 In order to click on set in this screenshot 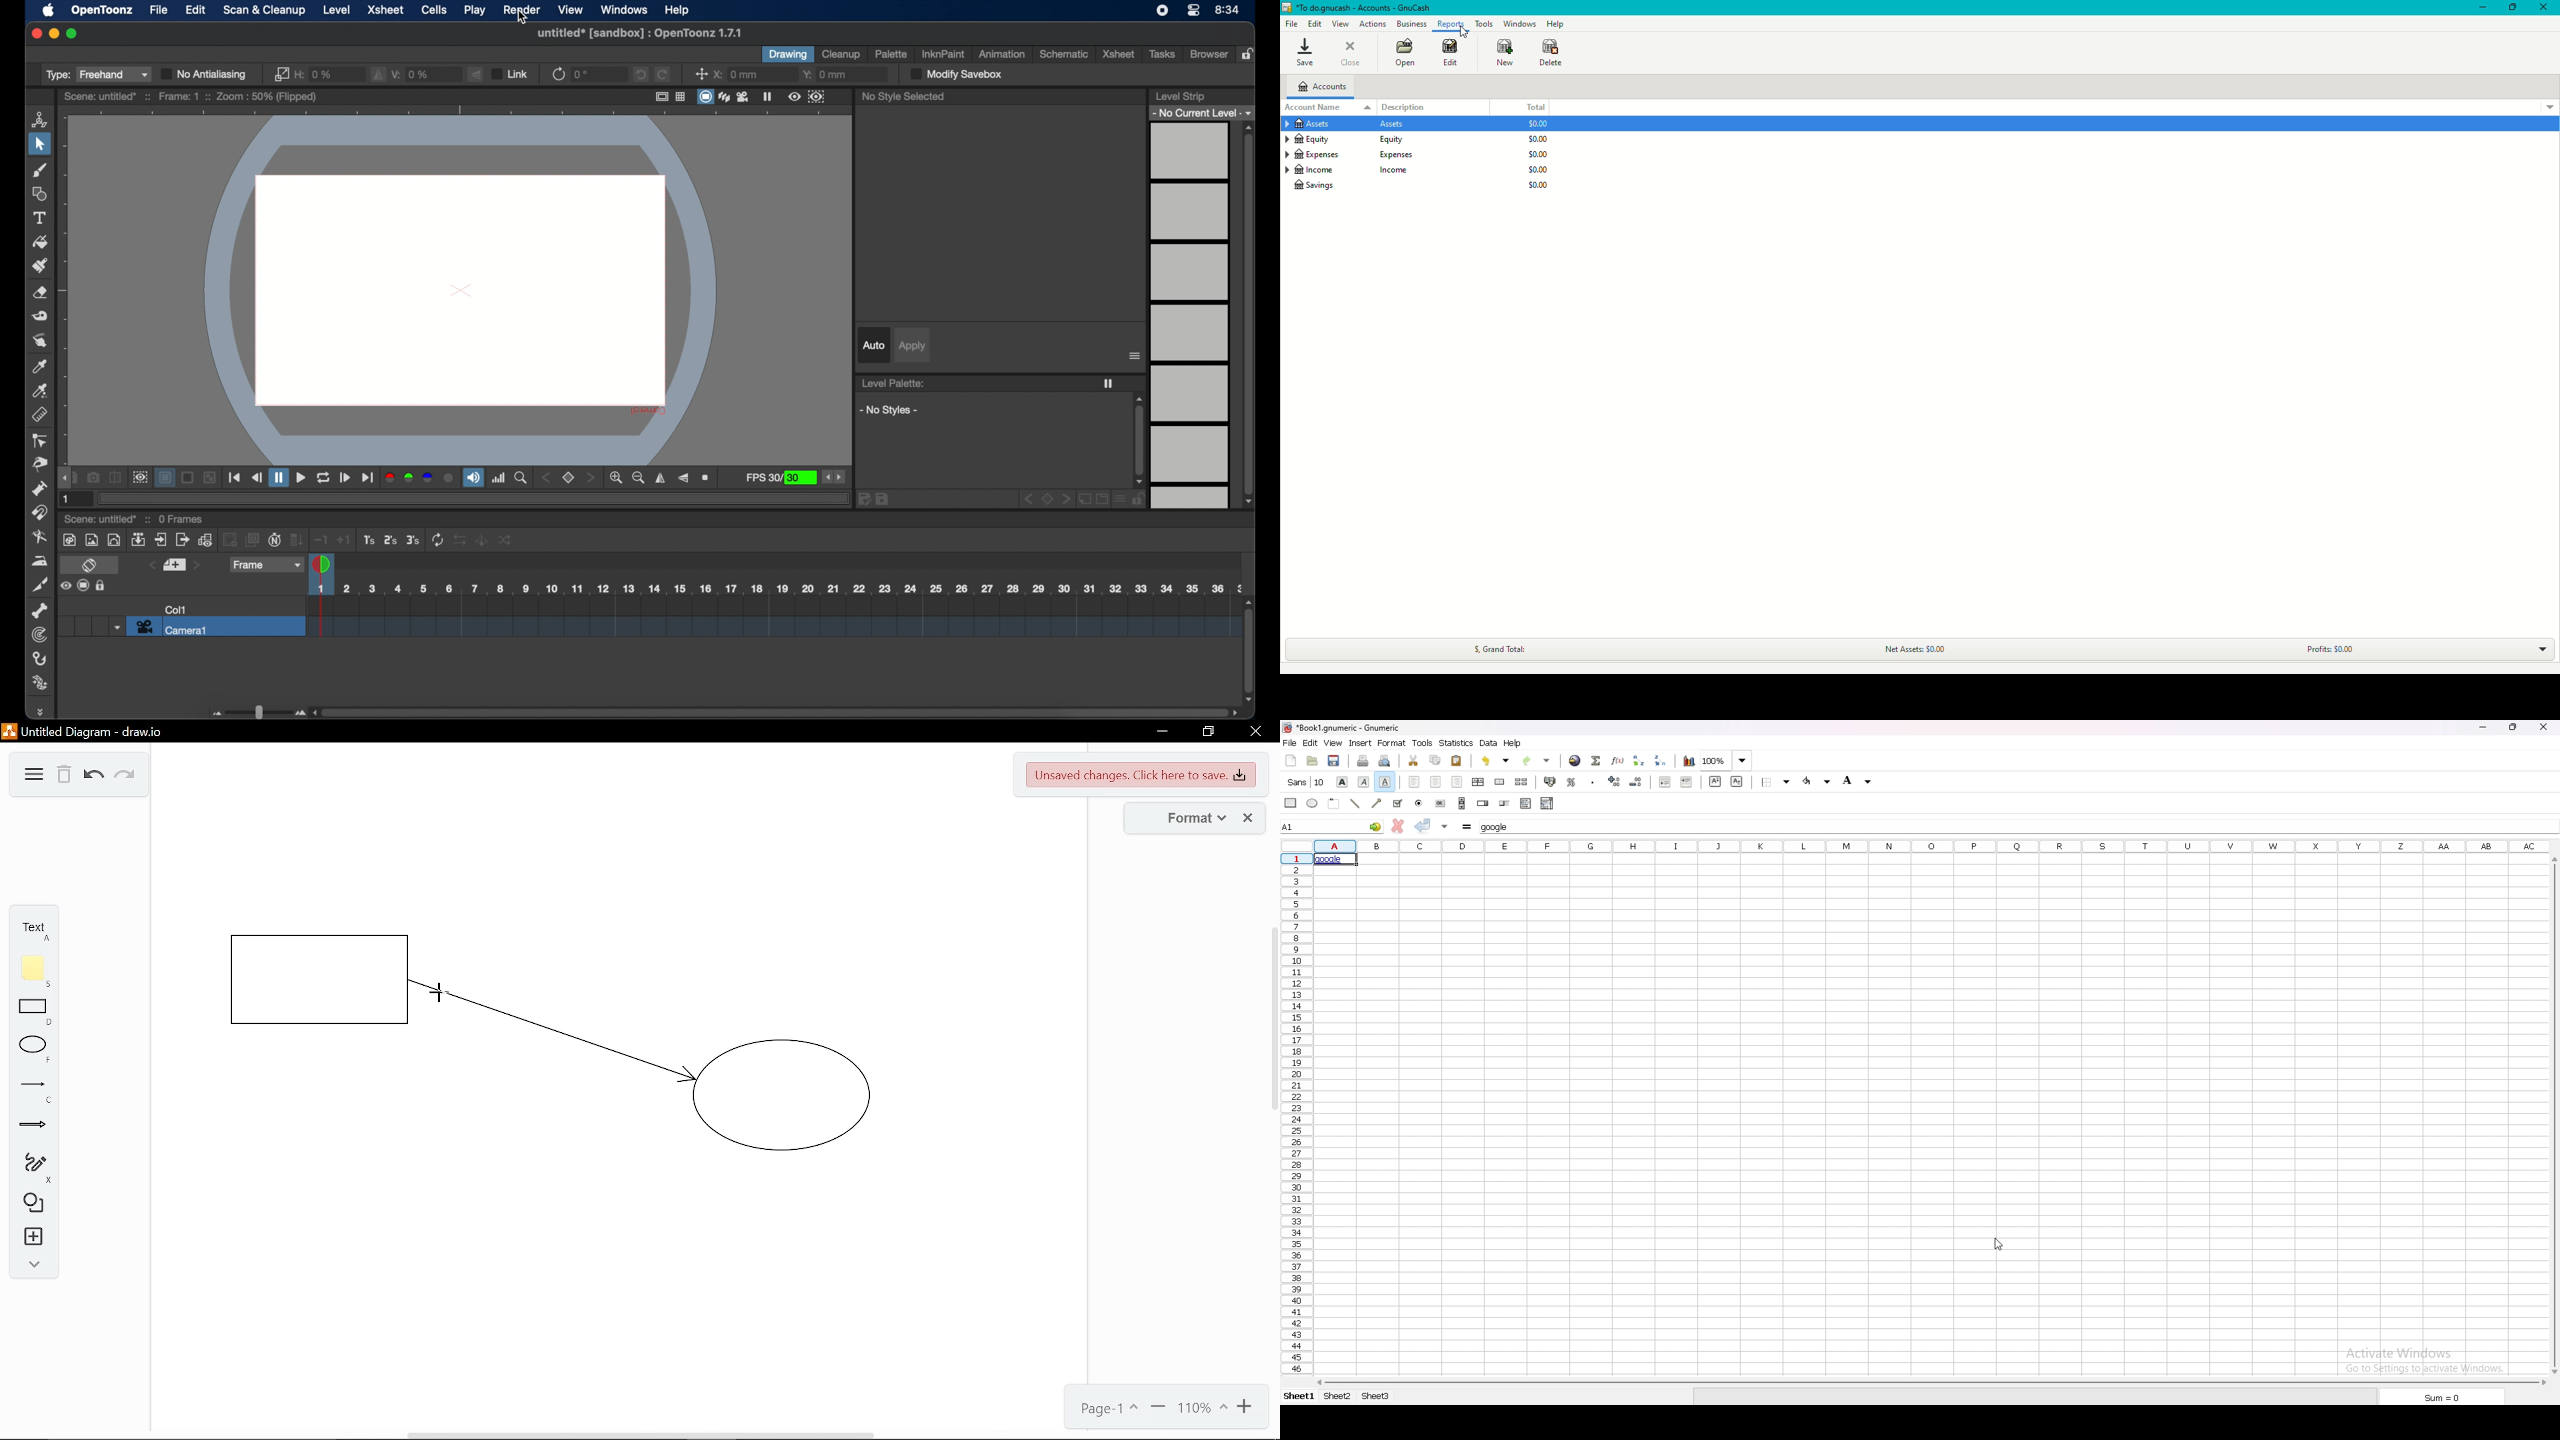, I will do `click(569, 478)`.